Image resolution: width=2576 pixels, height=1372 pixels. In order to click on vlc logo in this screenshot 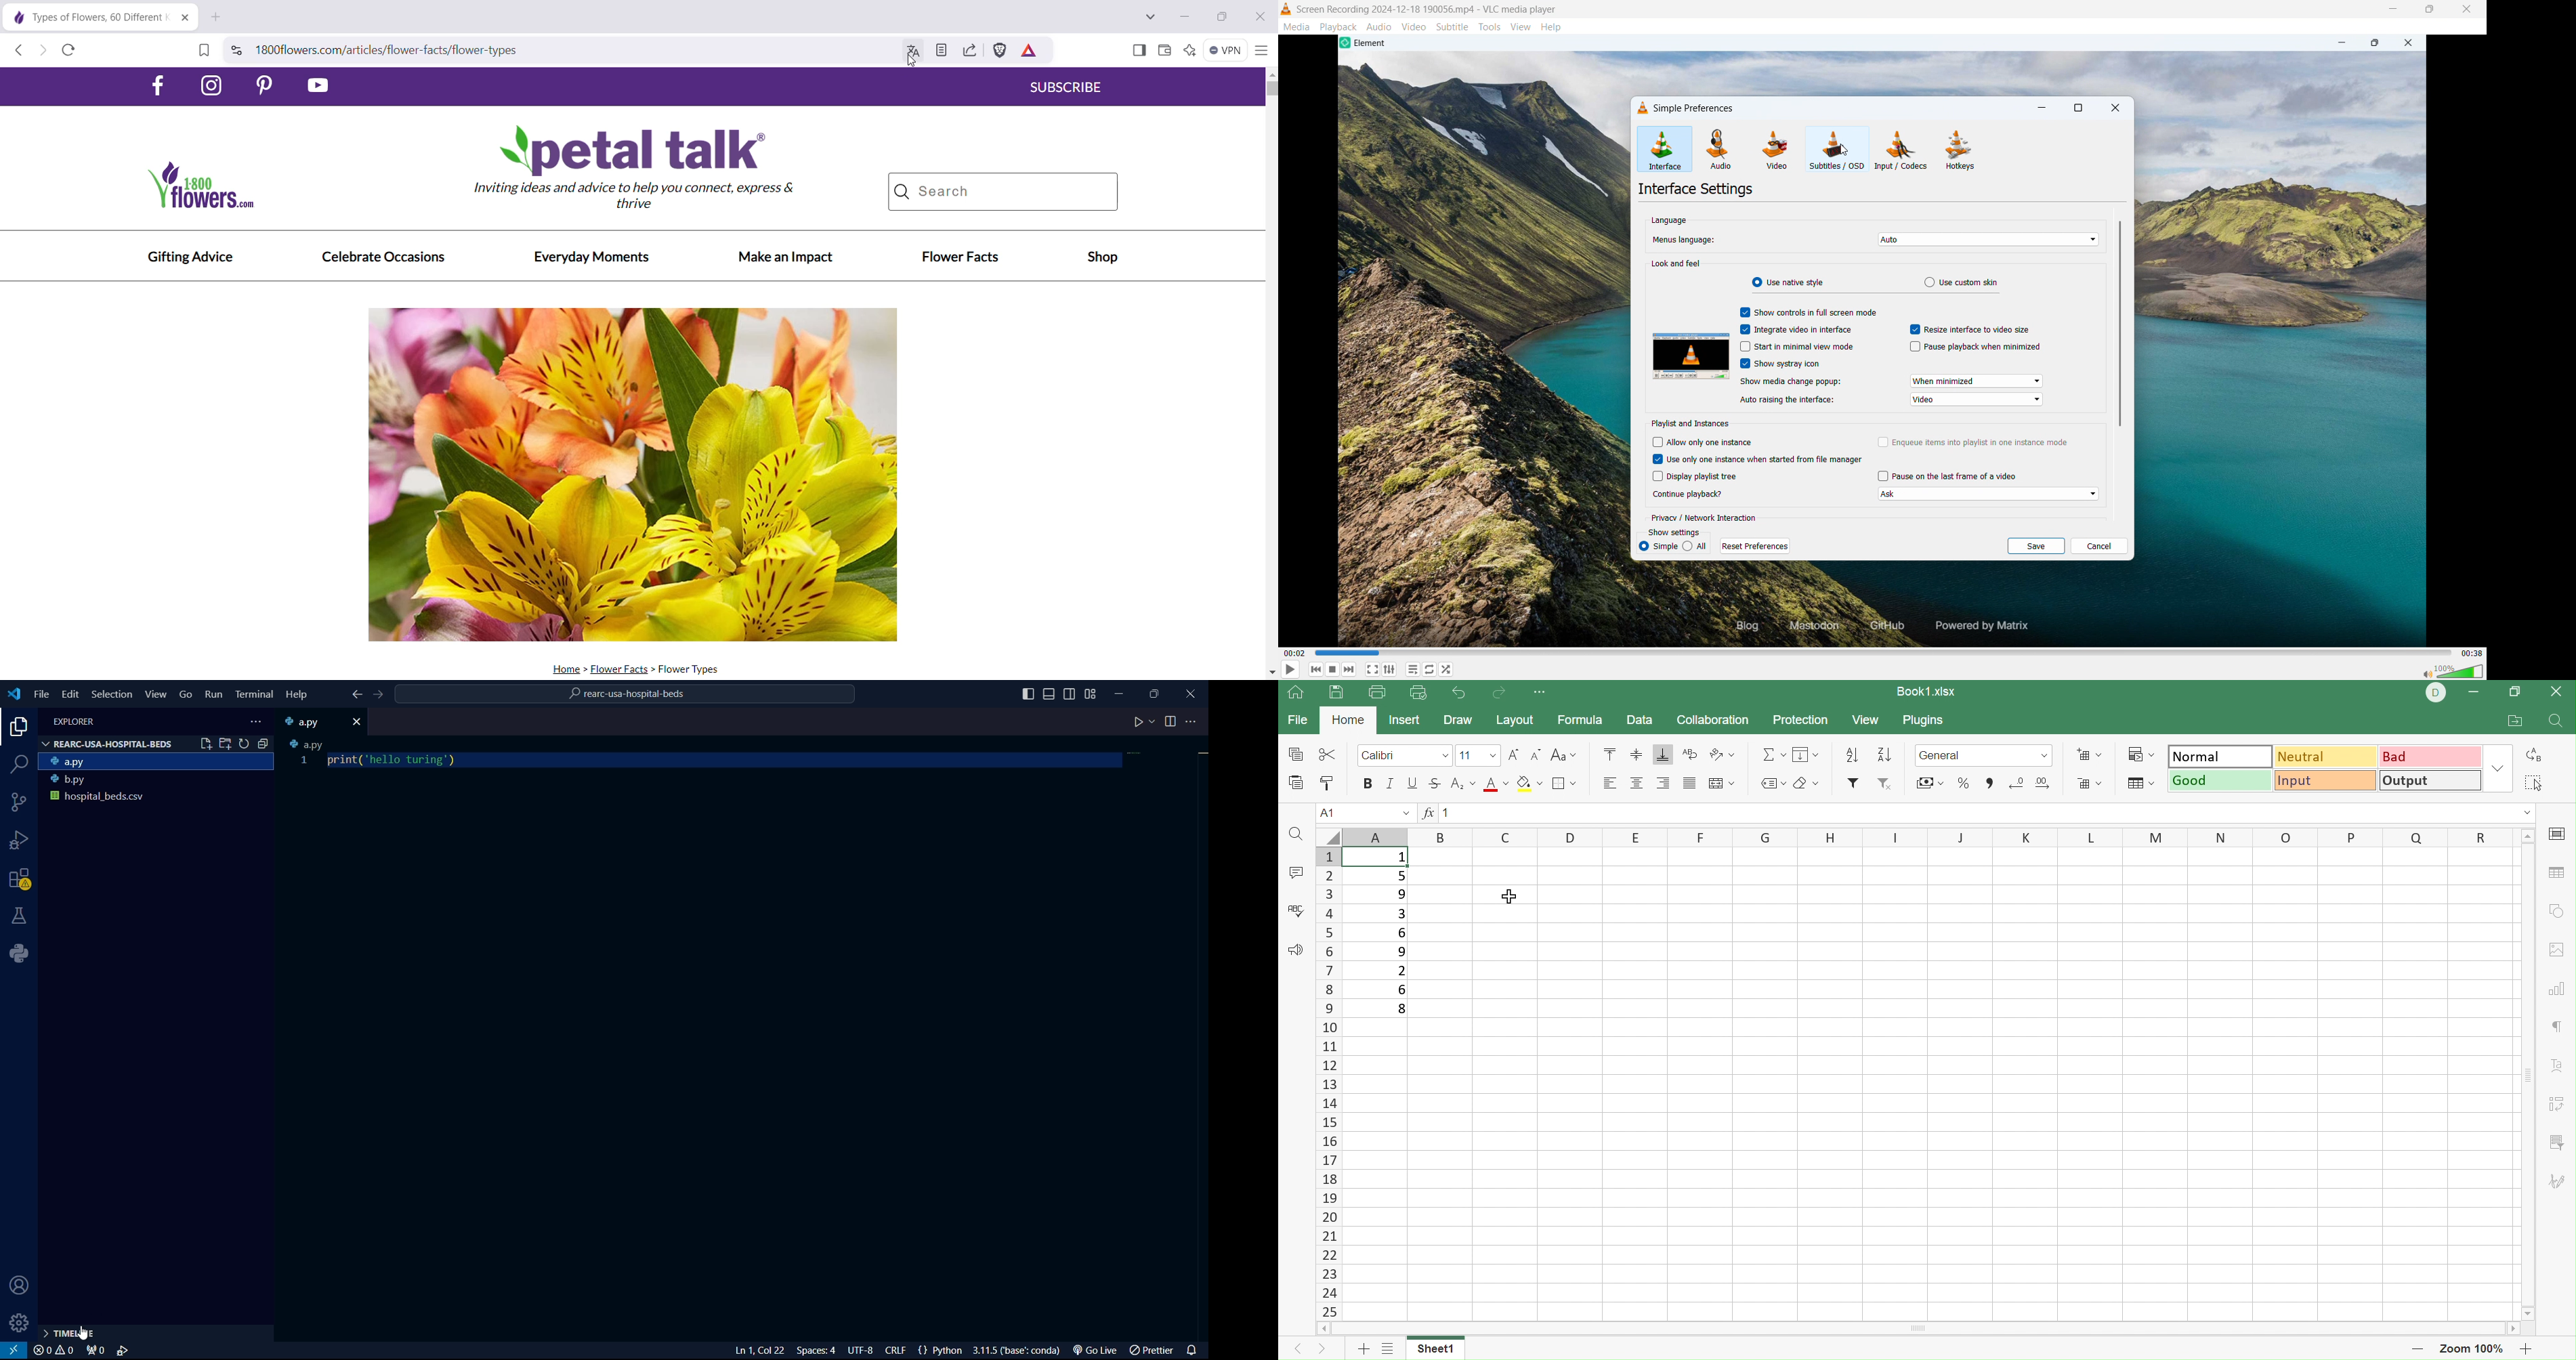, I will do `click(1642, 106)`.